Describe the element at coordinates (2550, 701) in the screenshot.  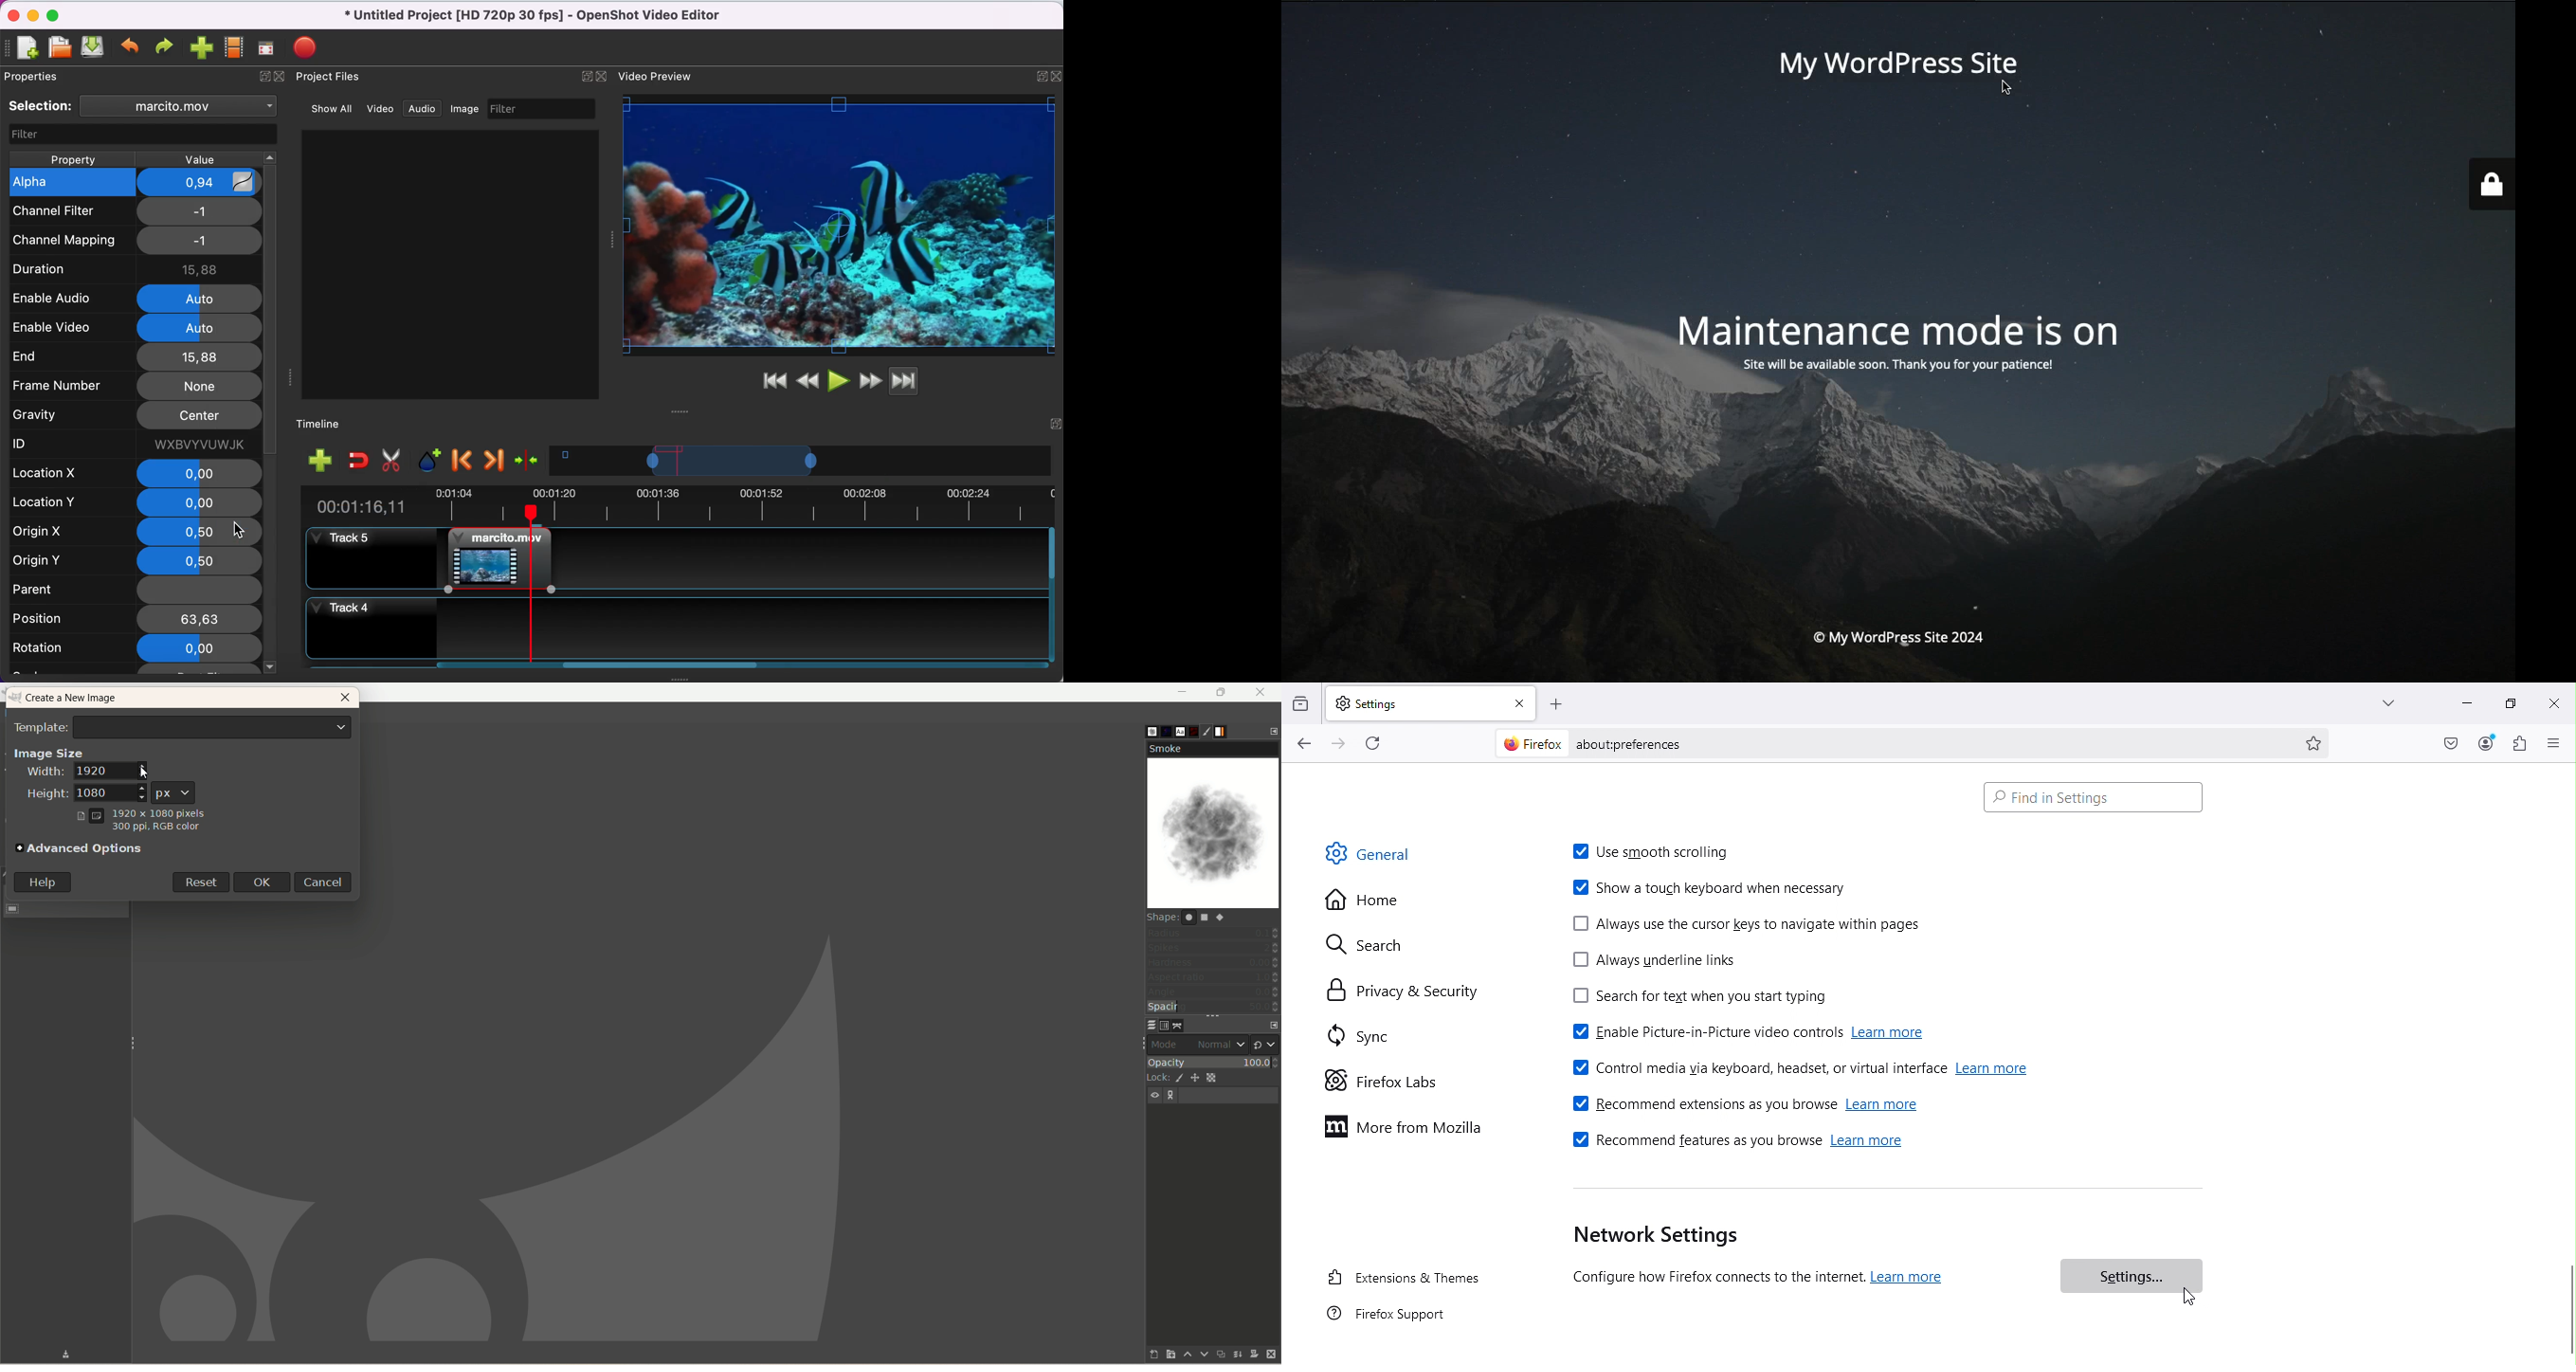
I see `close` at that location.